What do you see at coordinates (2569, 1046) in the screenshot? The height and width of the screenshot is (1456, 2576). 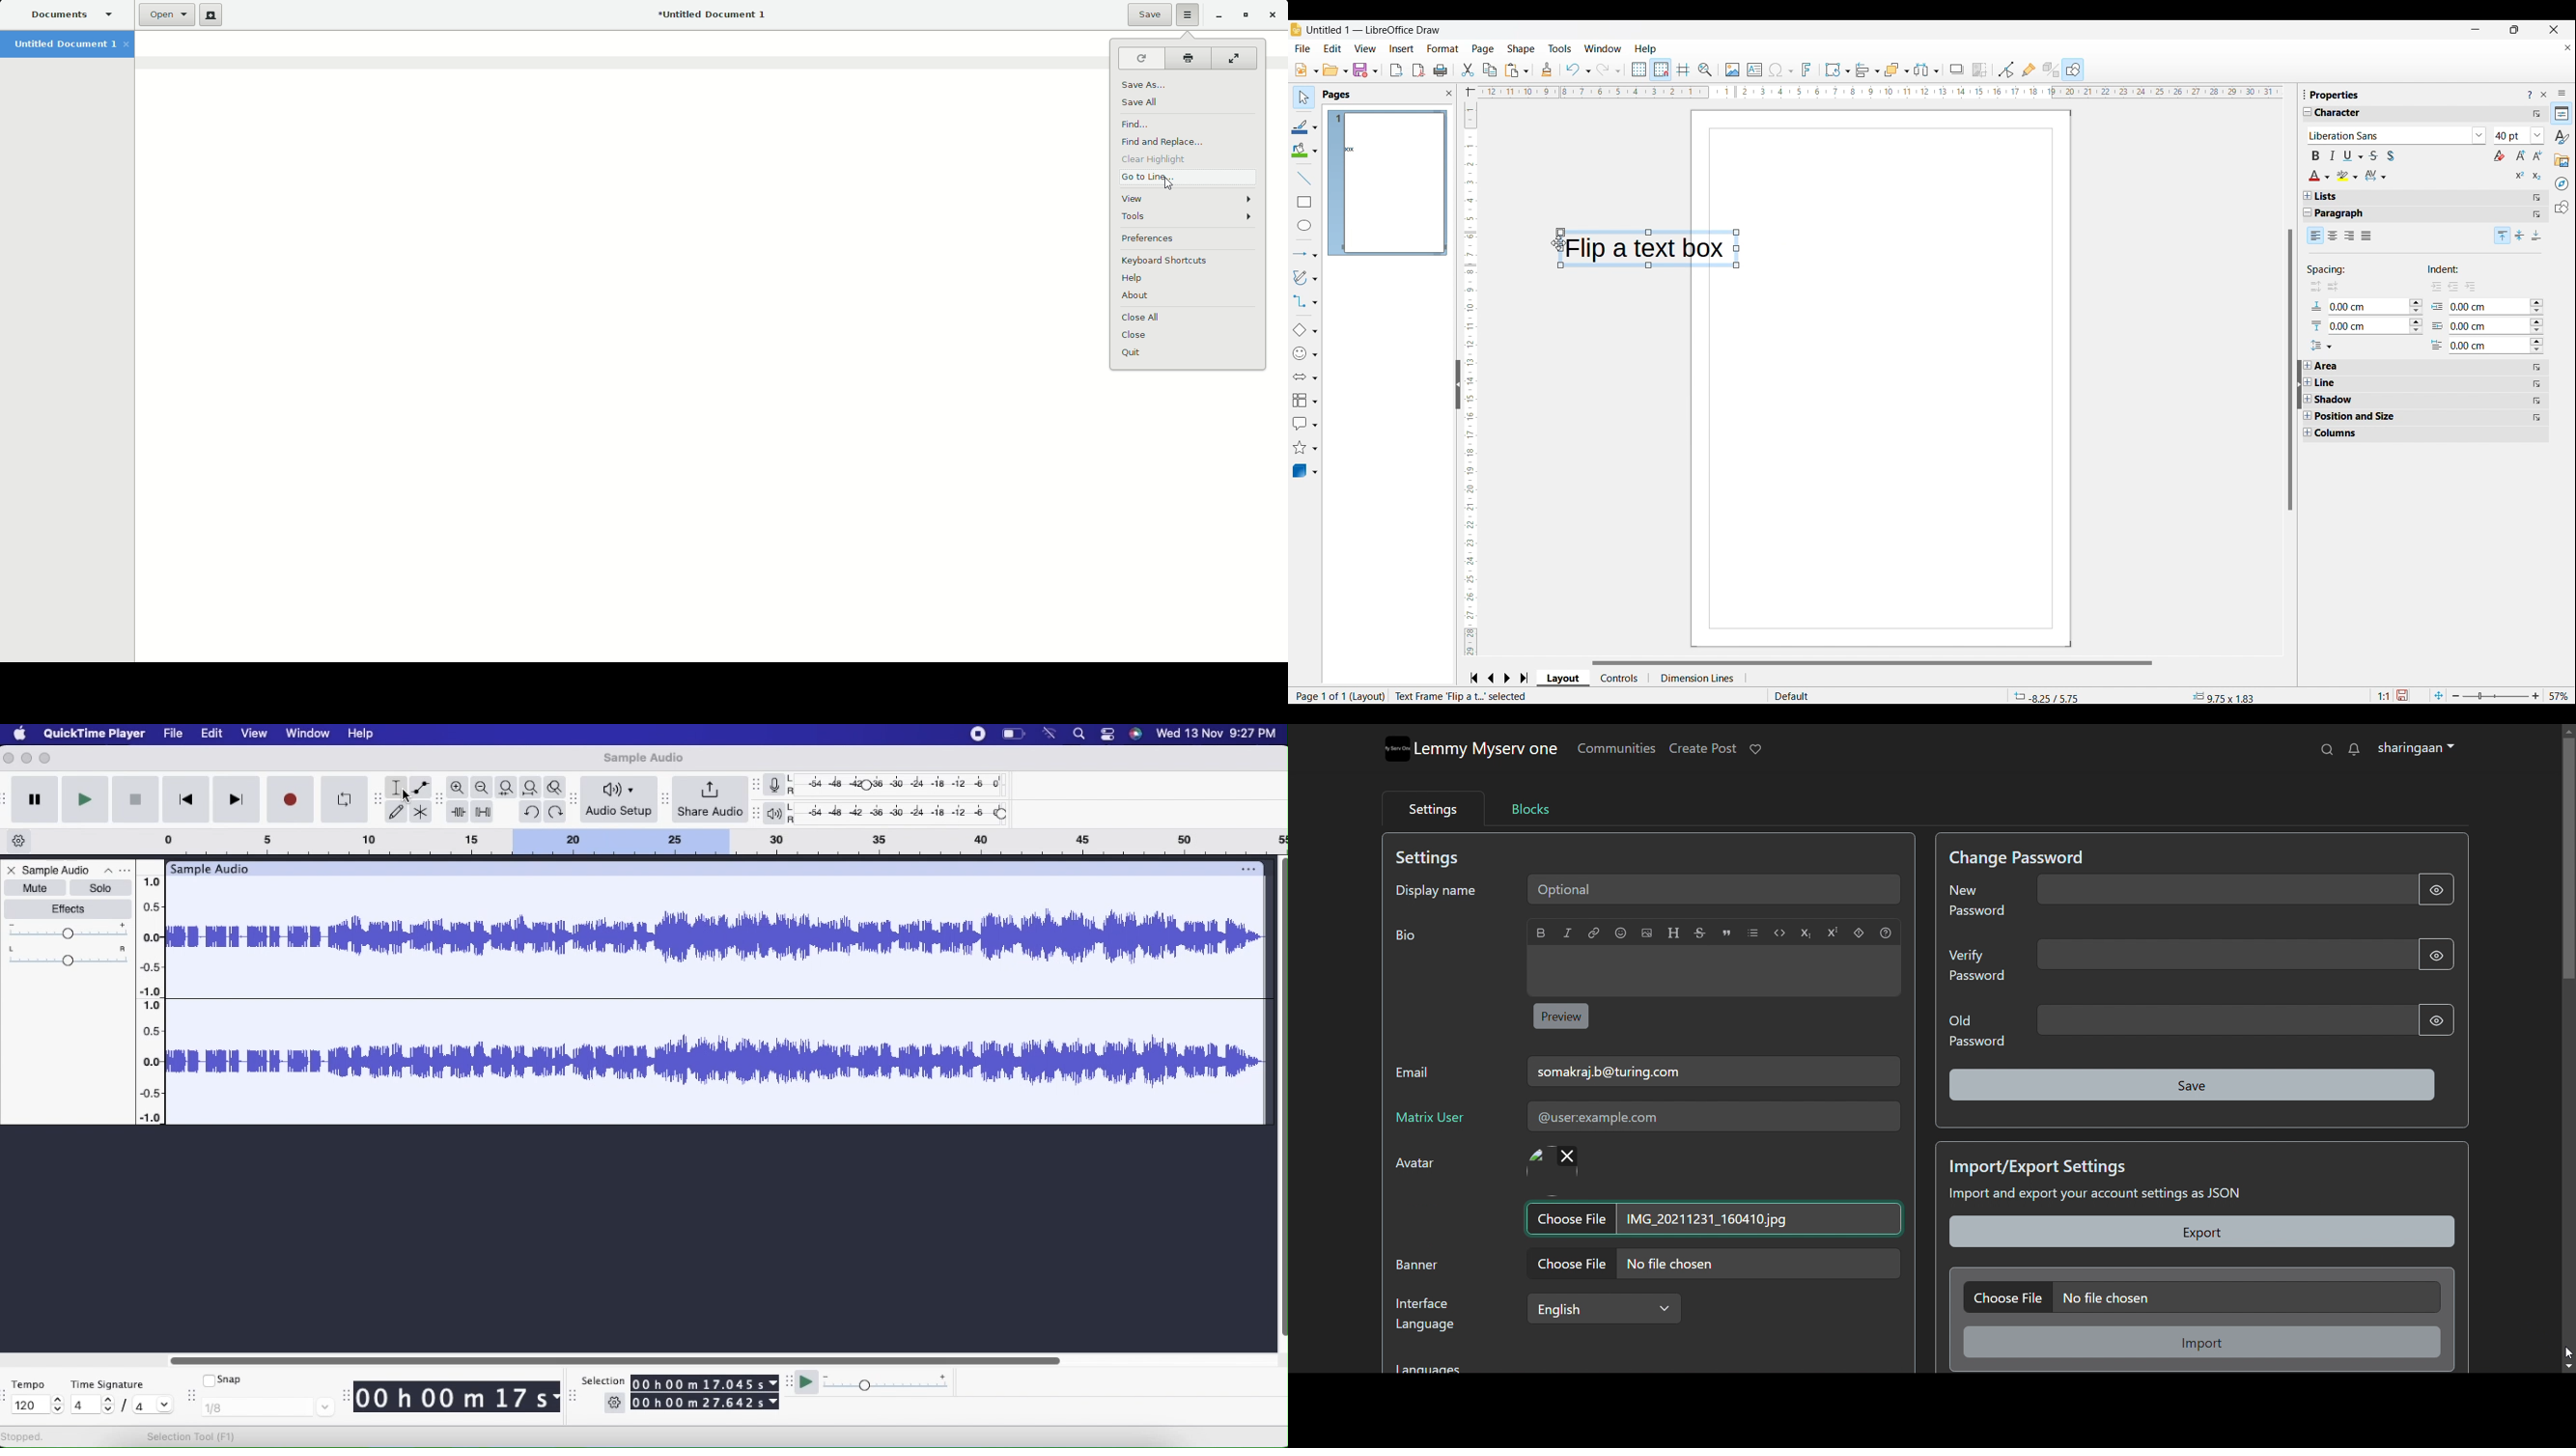 I see `scrollbar` at bounding box center [2569, 1046].